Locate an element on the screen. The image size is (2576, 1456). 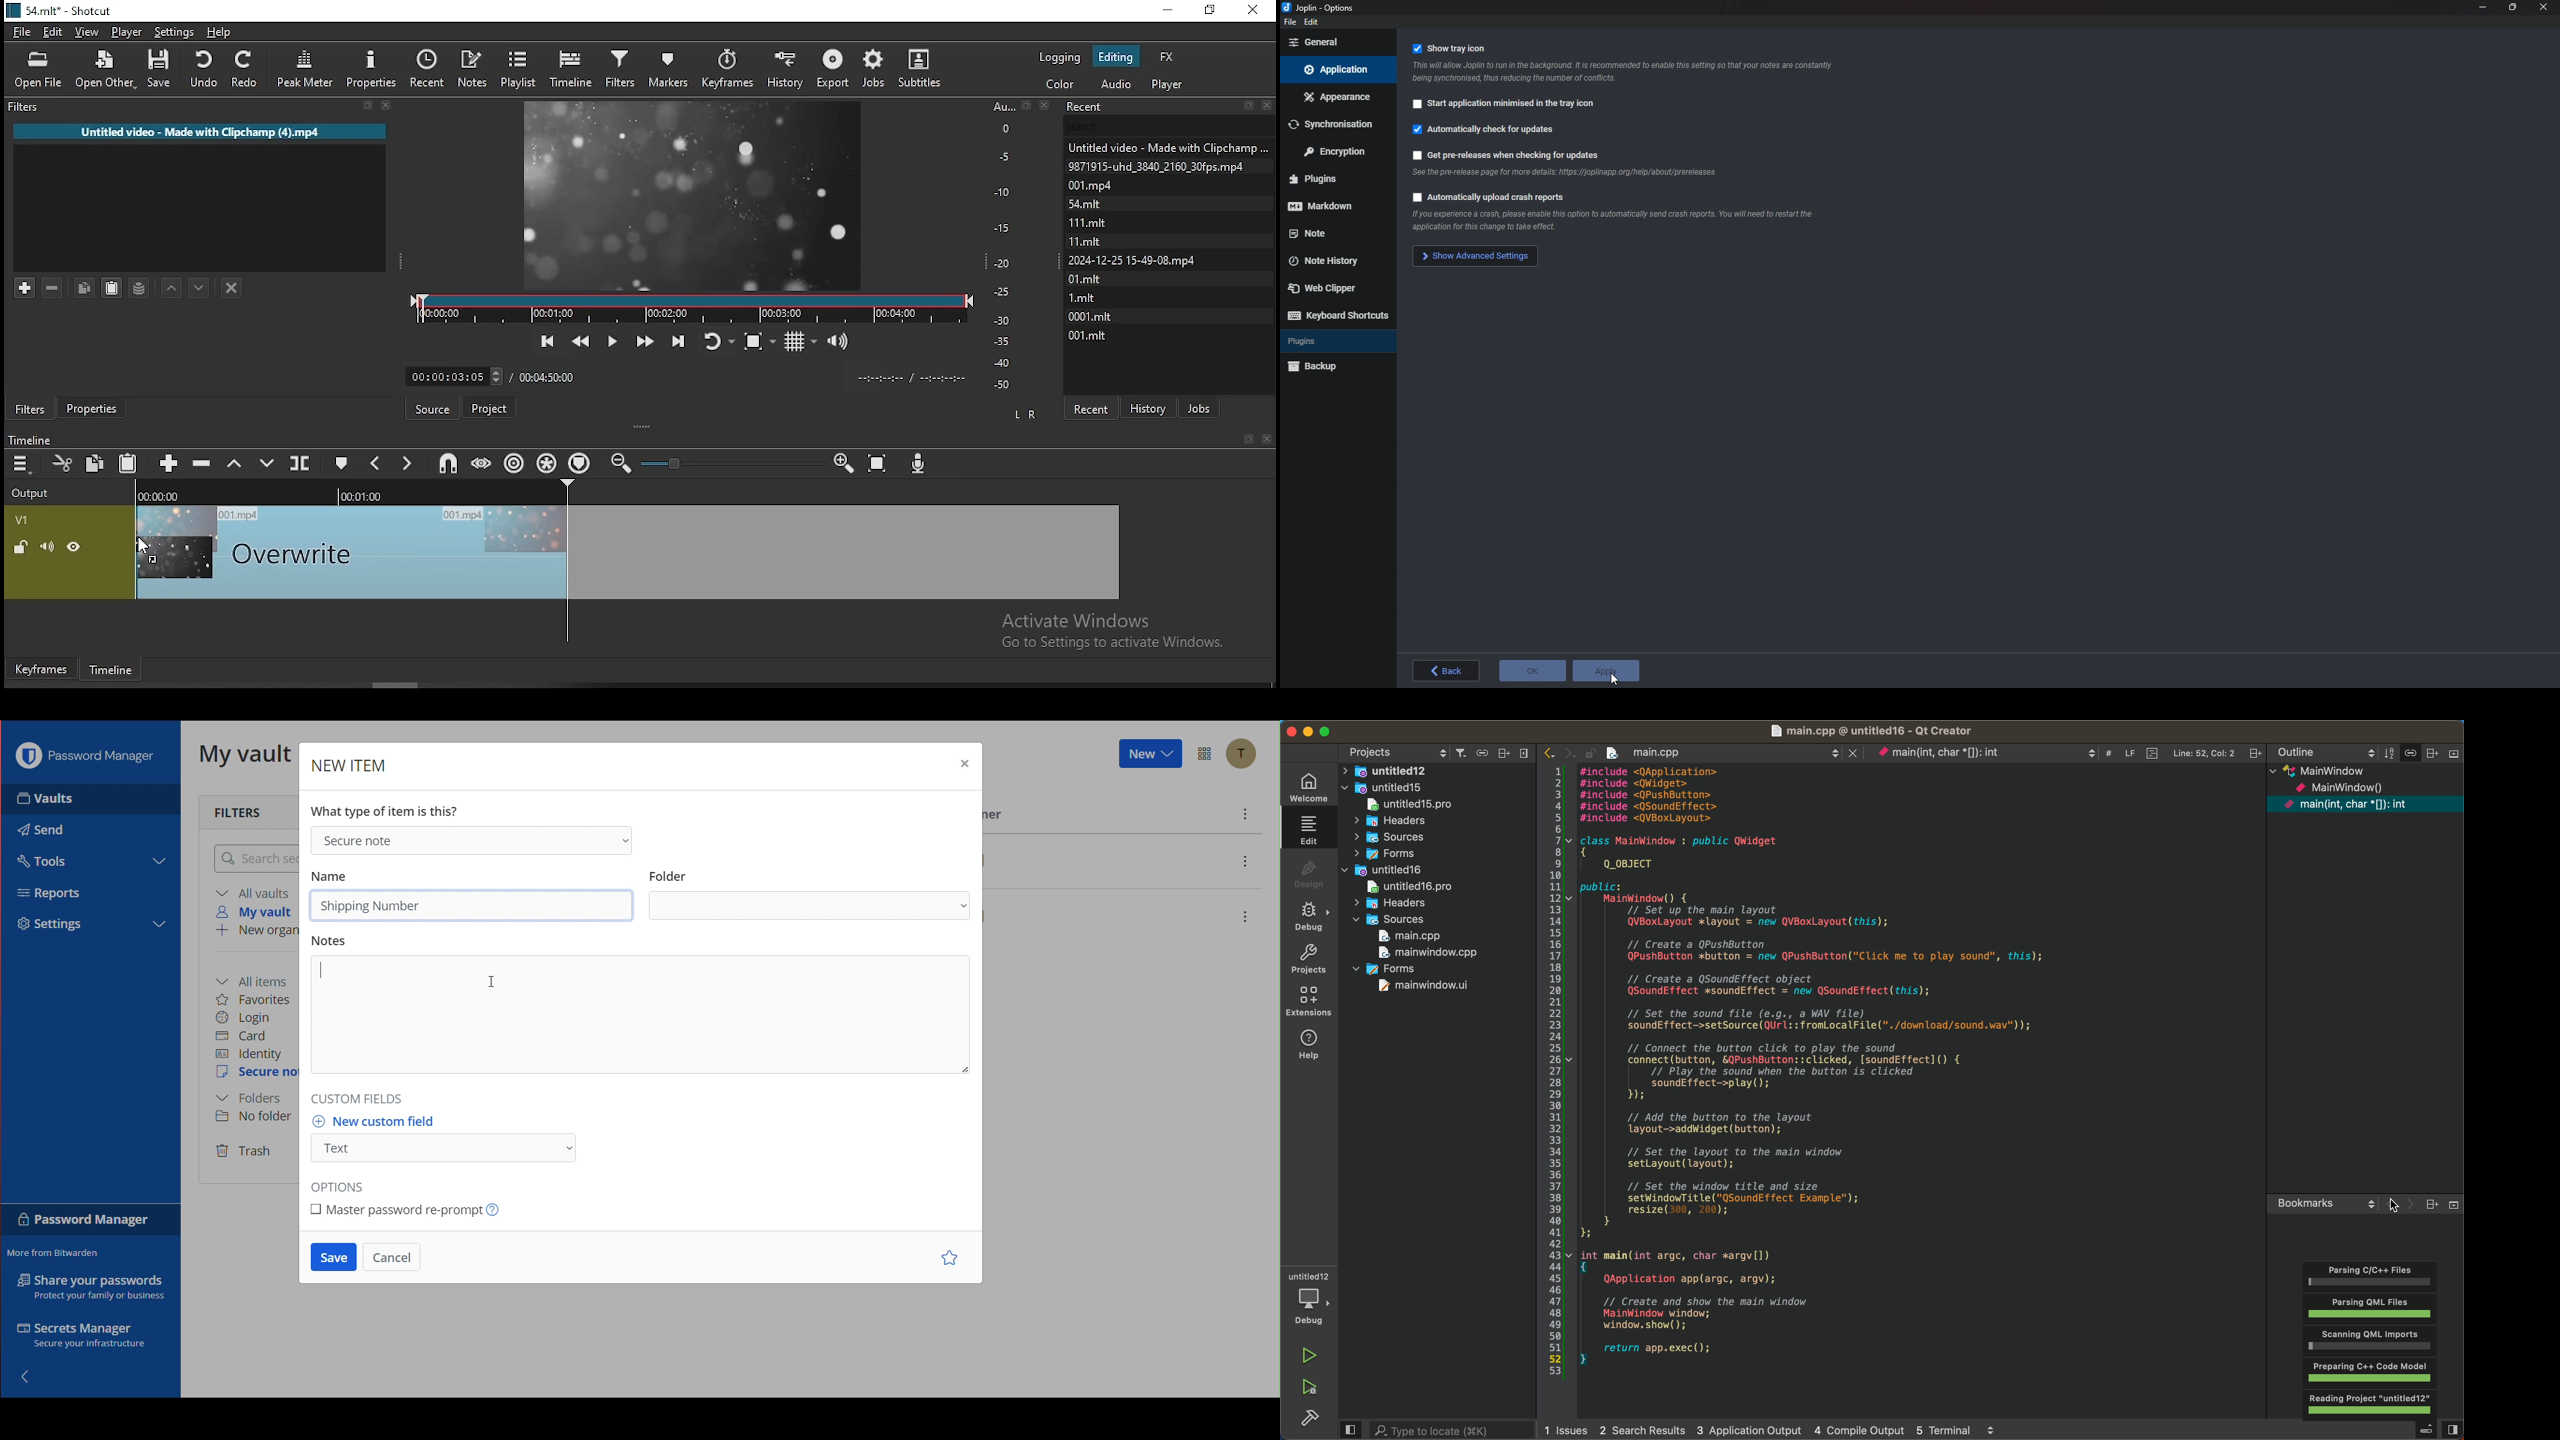
close window is located at coordinates (1253, 9).